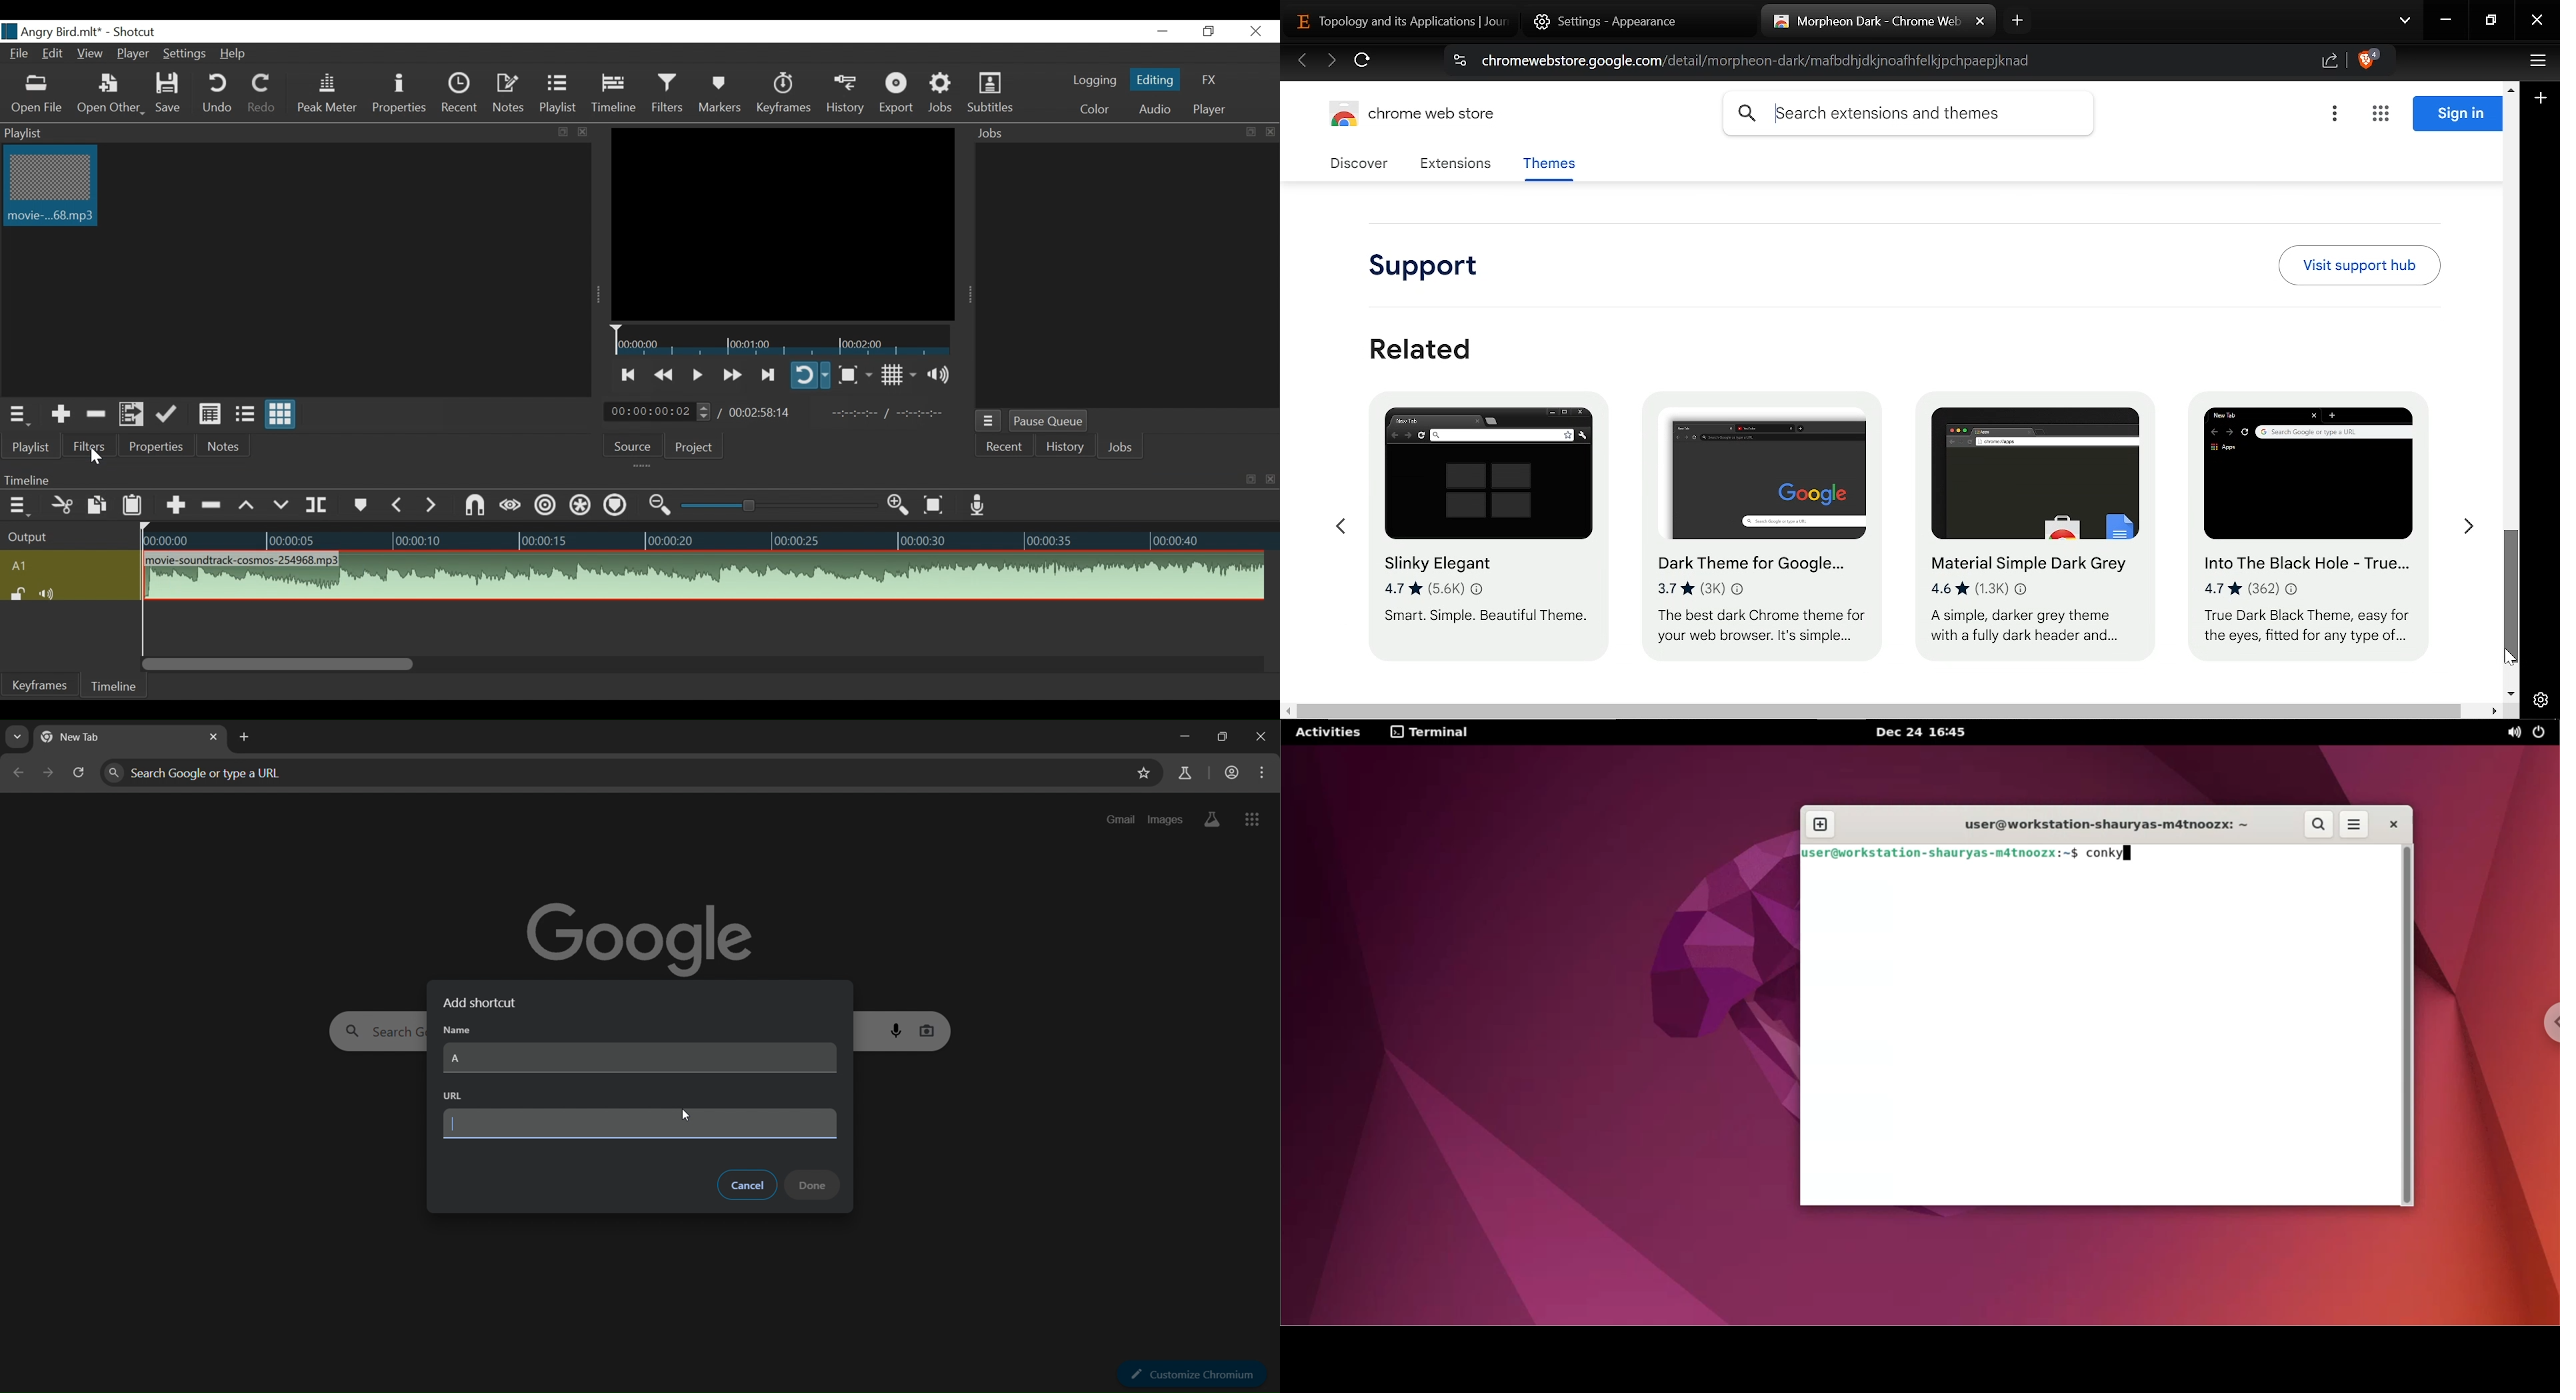 This screenshot has width=2576, height=1400. Describe the element at coordinates (171, 95) in the screenshot. I see `Save` at that location.